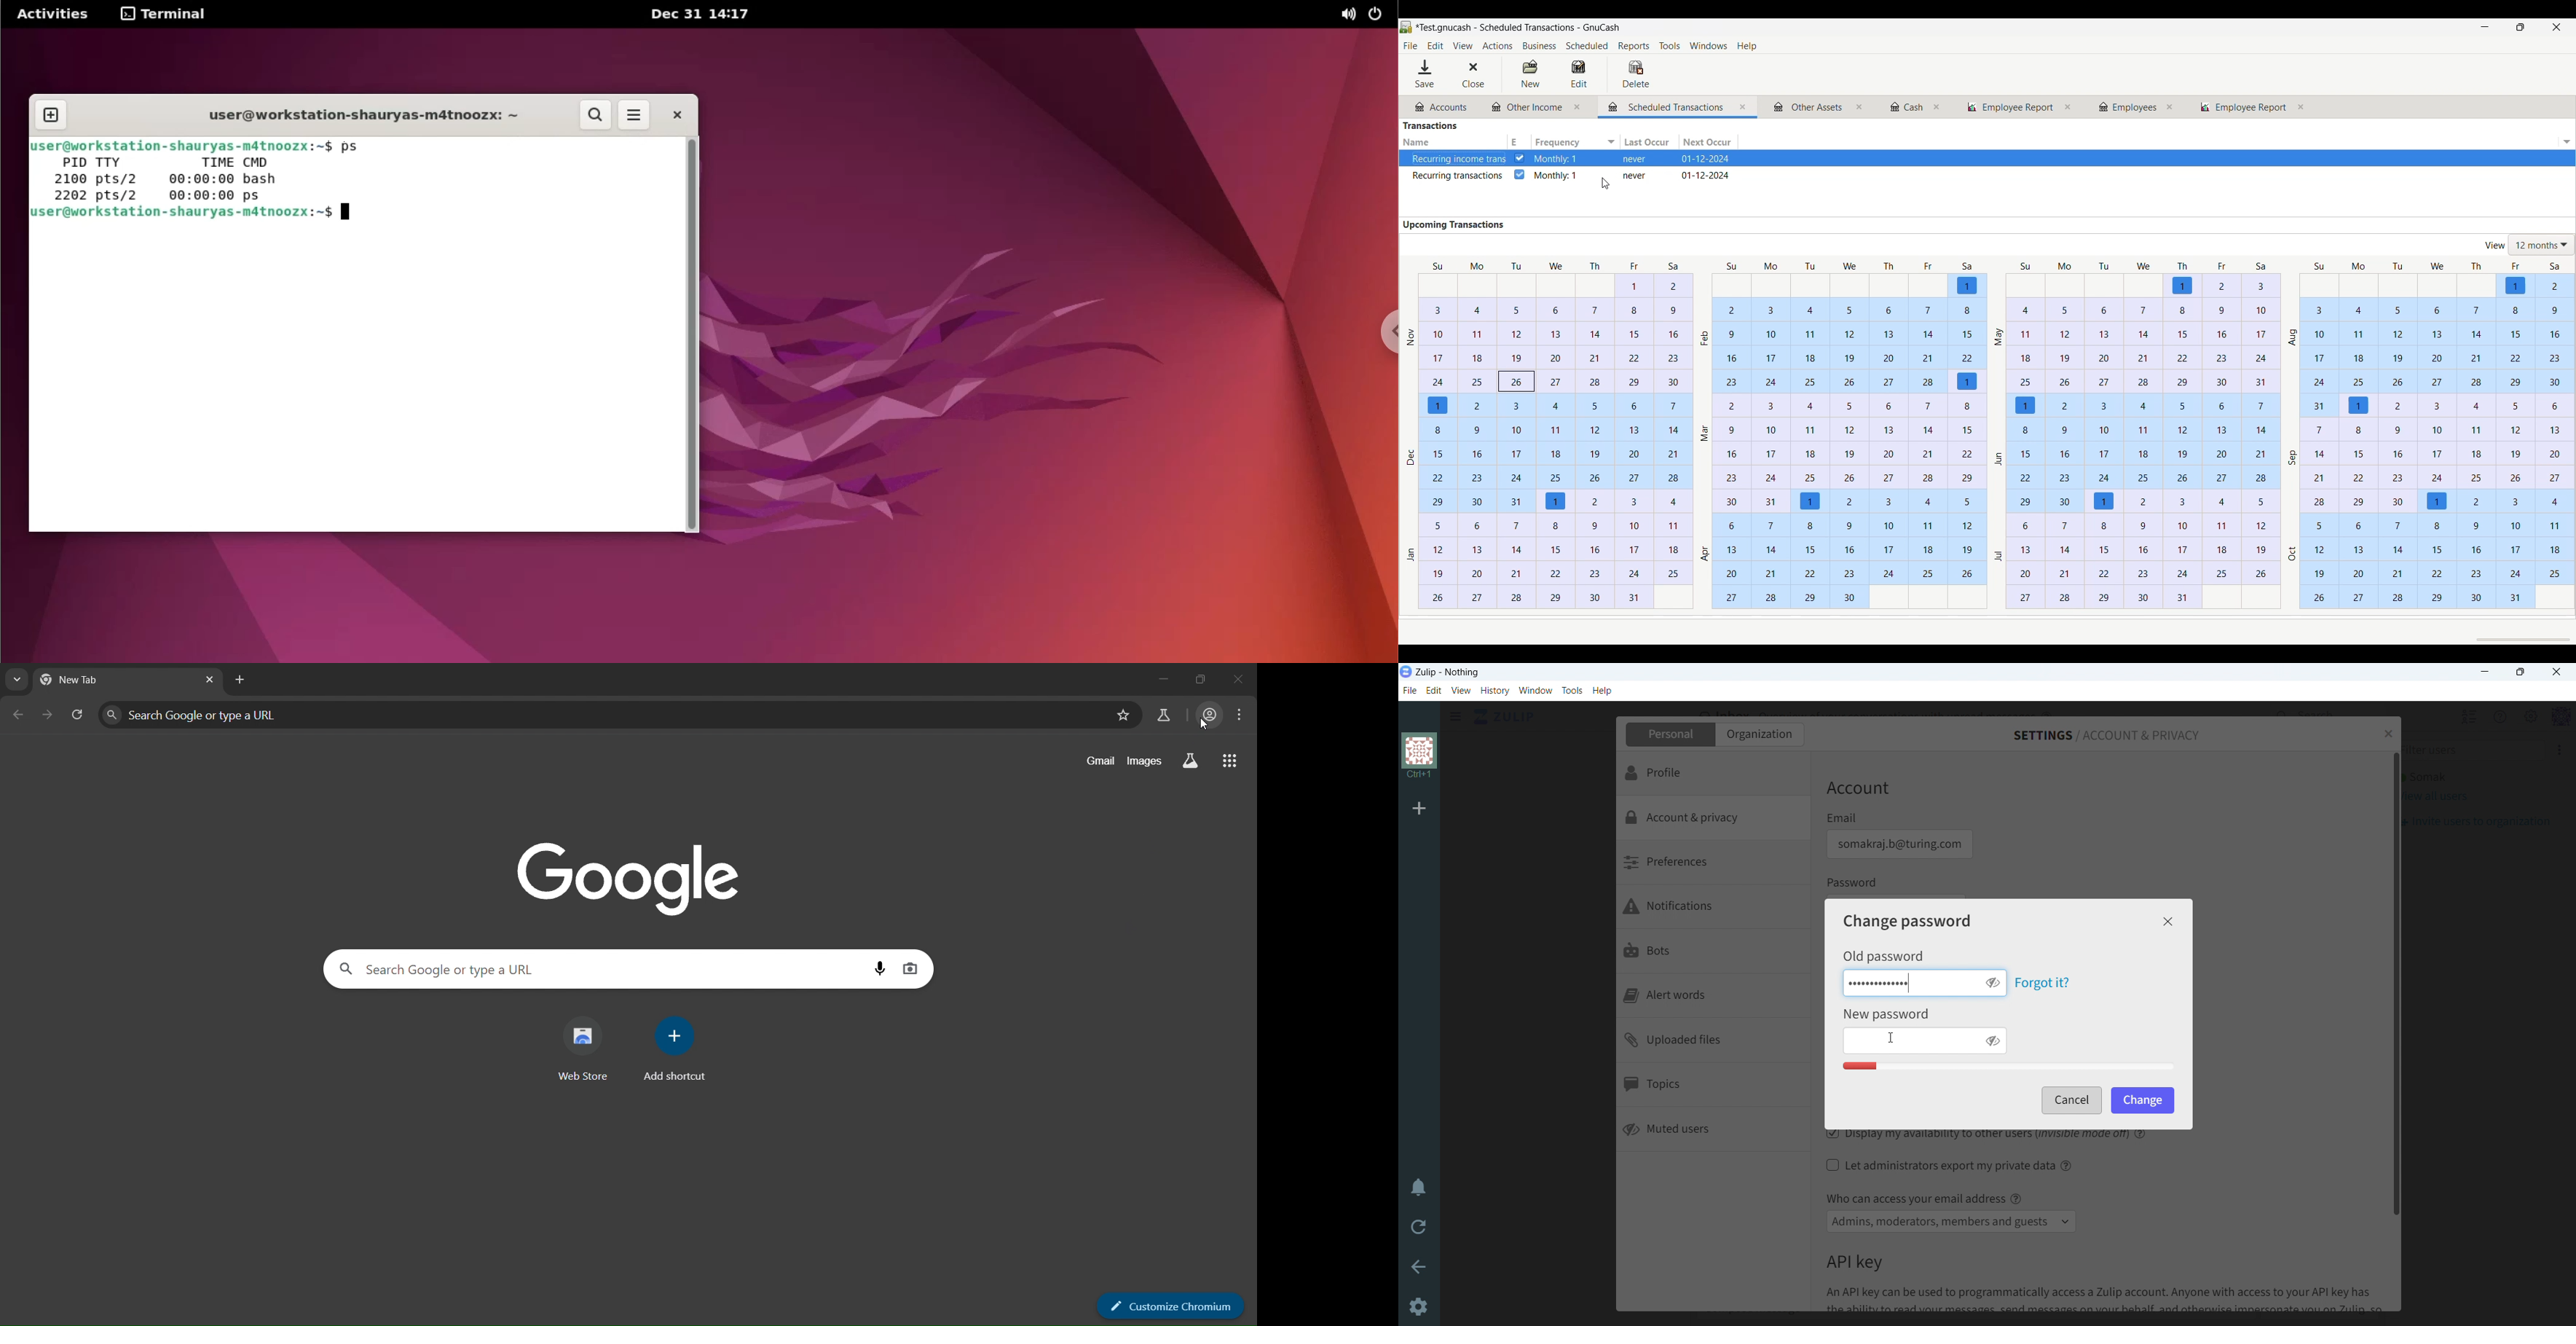  I want to click on account & privacy selected, so click(1713, 818).